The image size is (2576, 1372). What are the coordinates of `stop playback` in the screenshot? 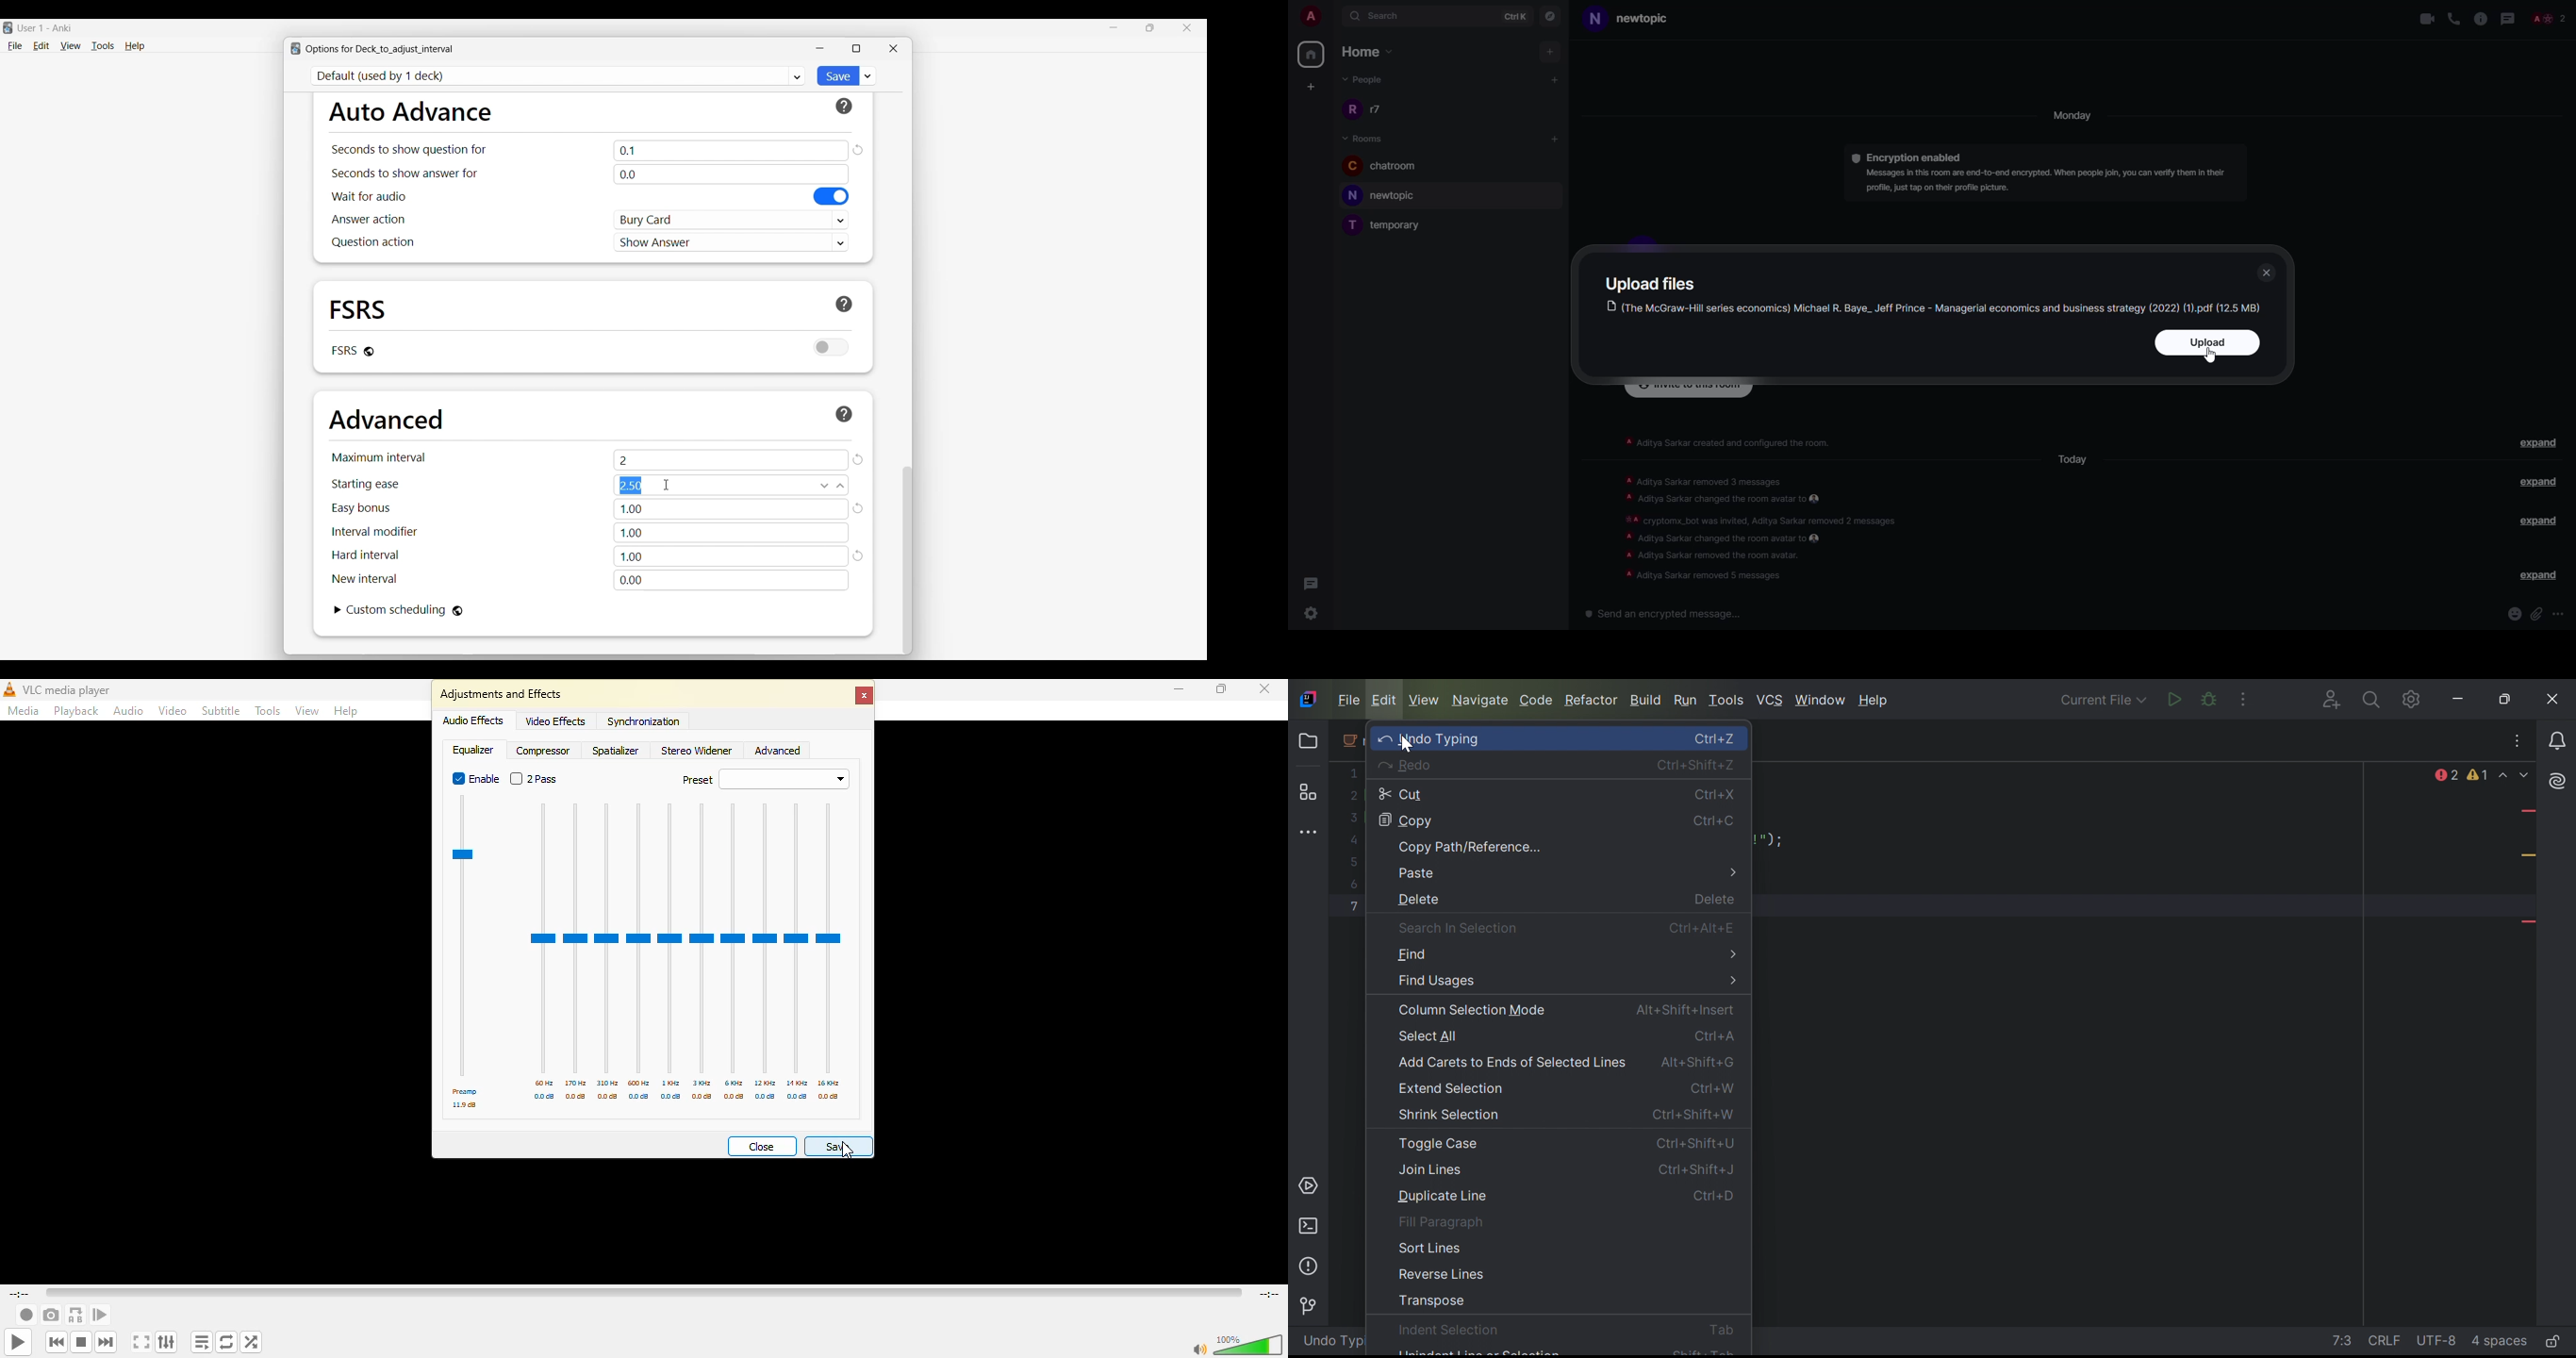 It's located at (81, 1340).